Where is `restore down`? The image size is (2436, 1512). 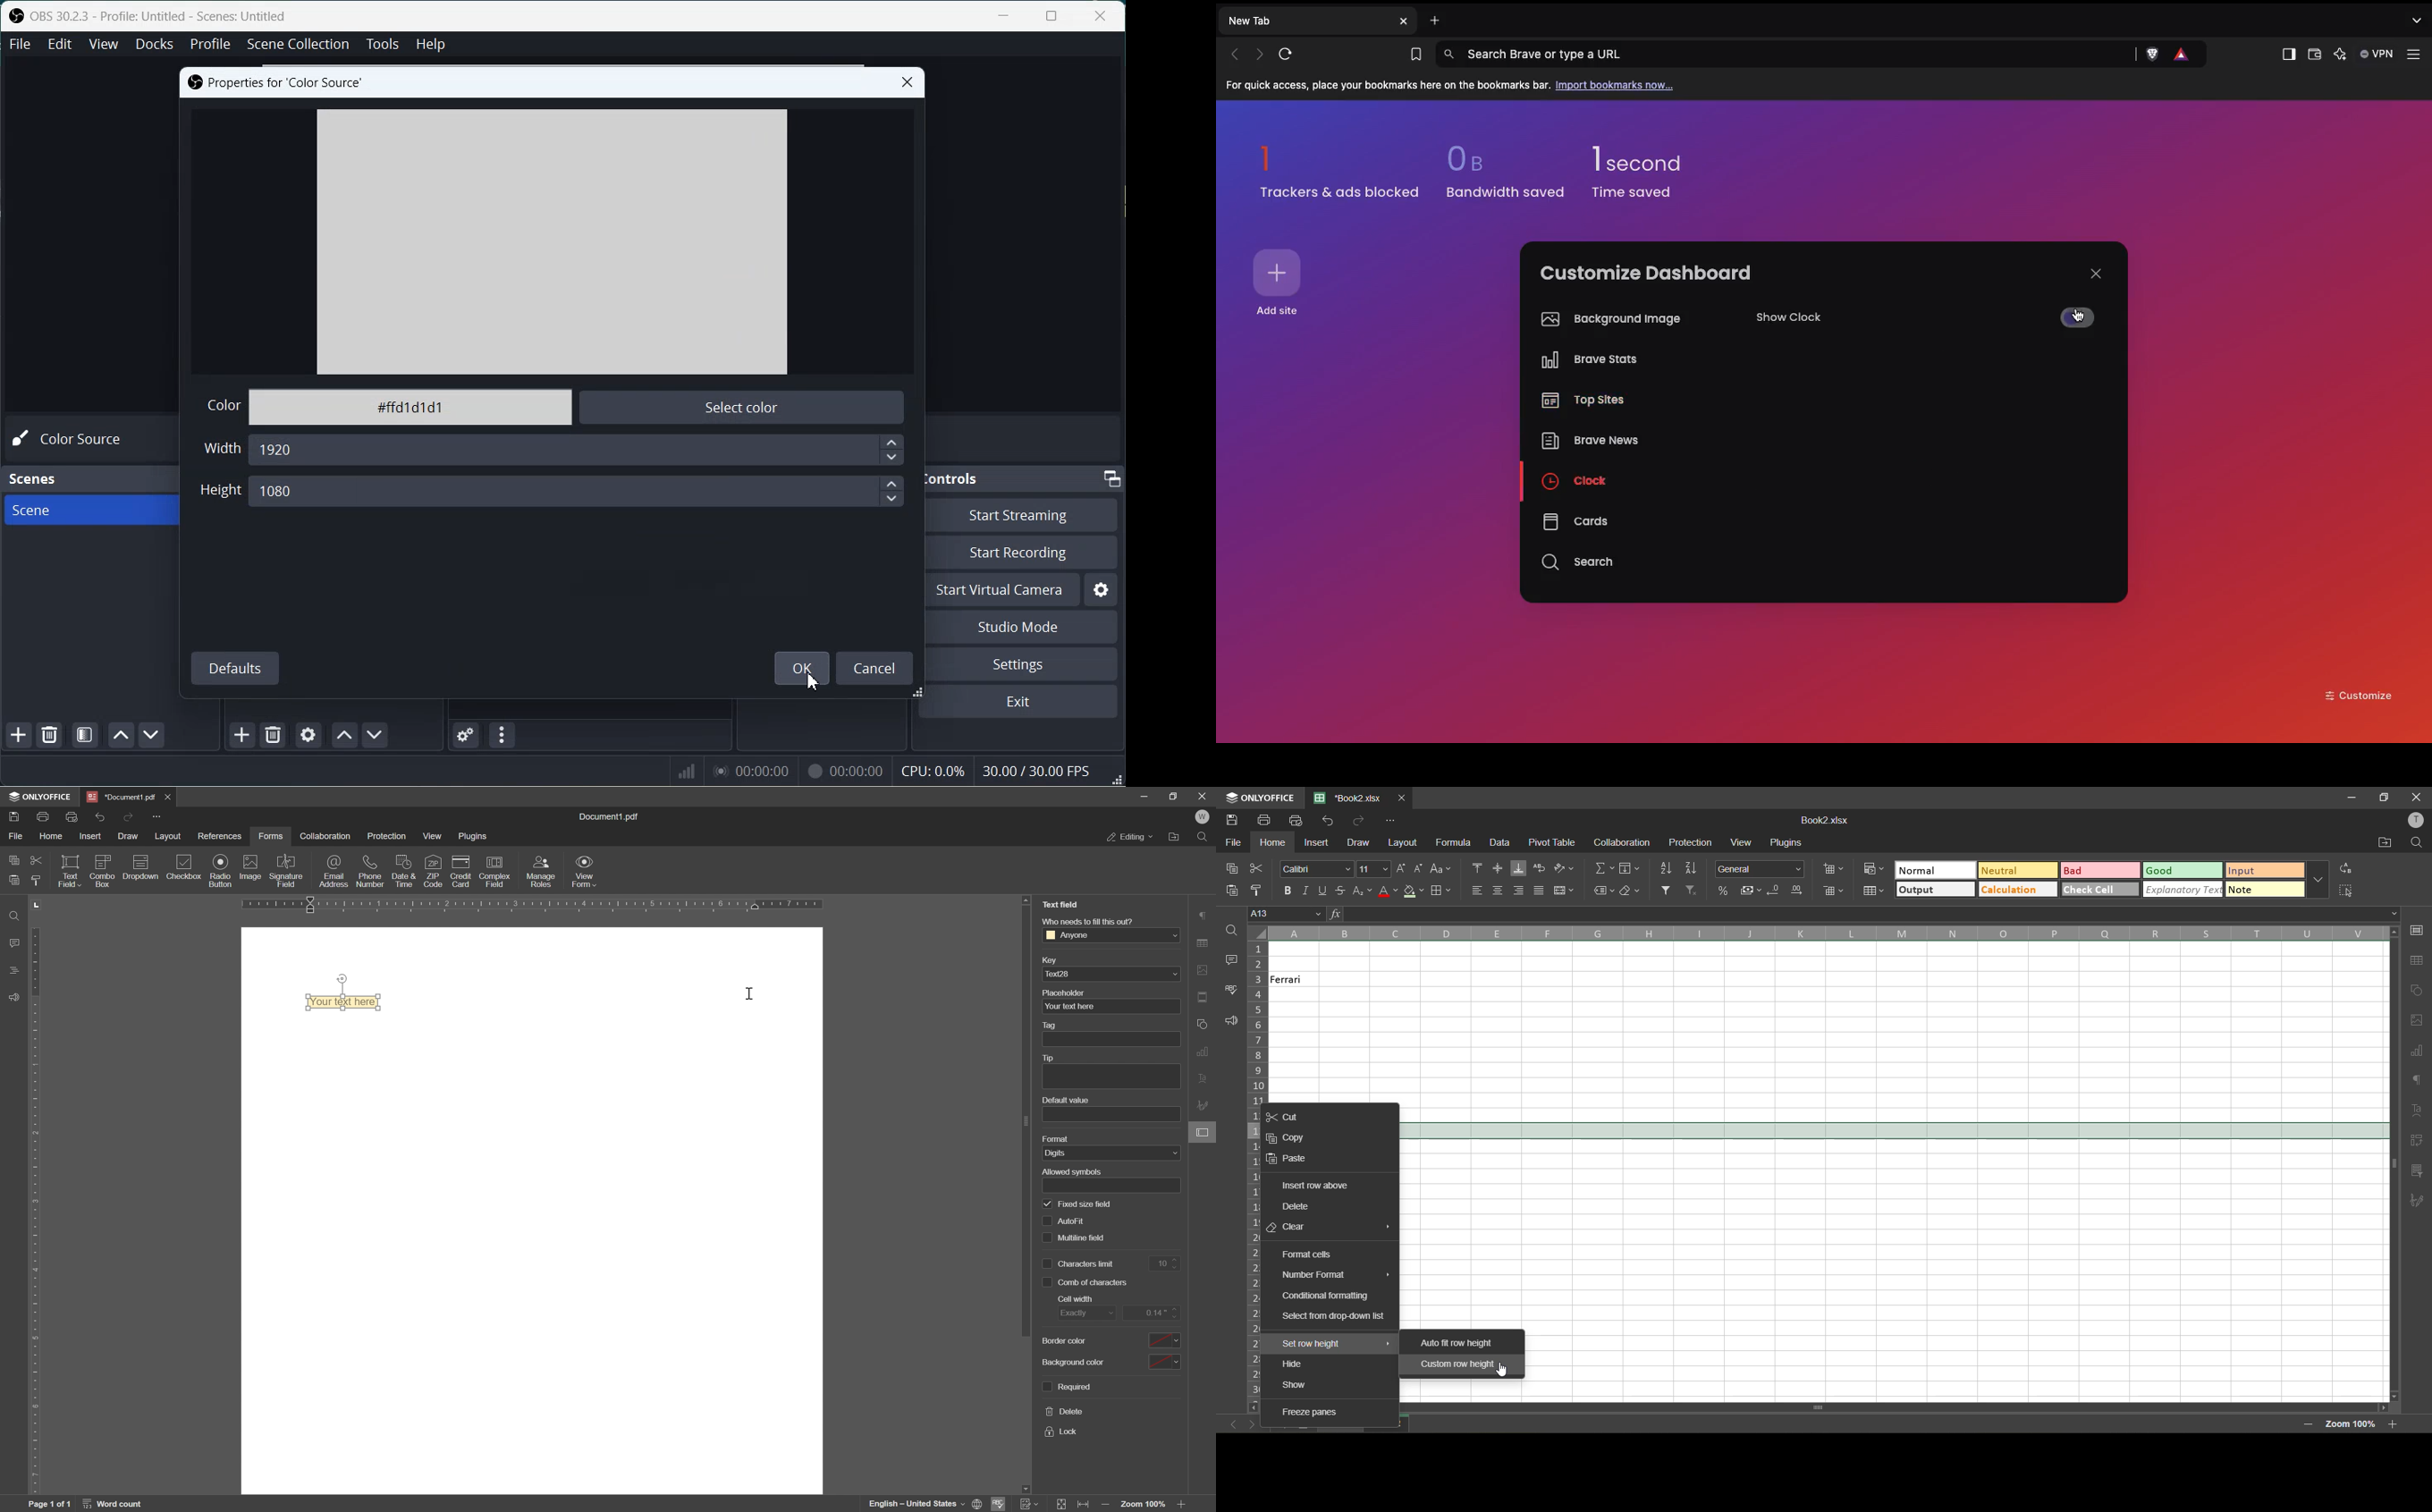 restore down is located at coordinates (1174, 796).